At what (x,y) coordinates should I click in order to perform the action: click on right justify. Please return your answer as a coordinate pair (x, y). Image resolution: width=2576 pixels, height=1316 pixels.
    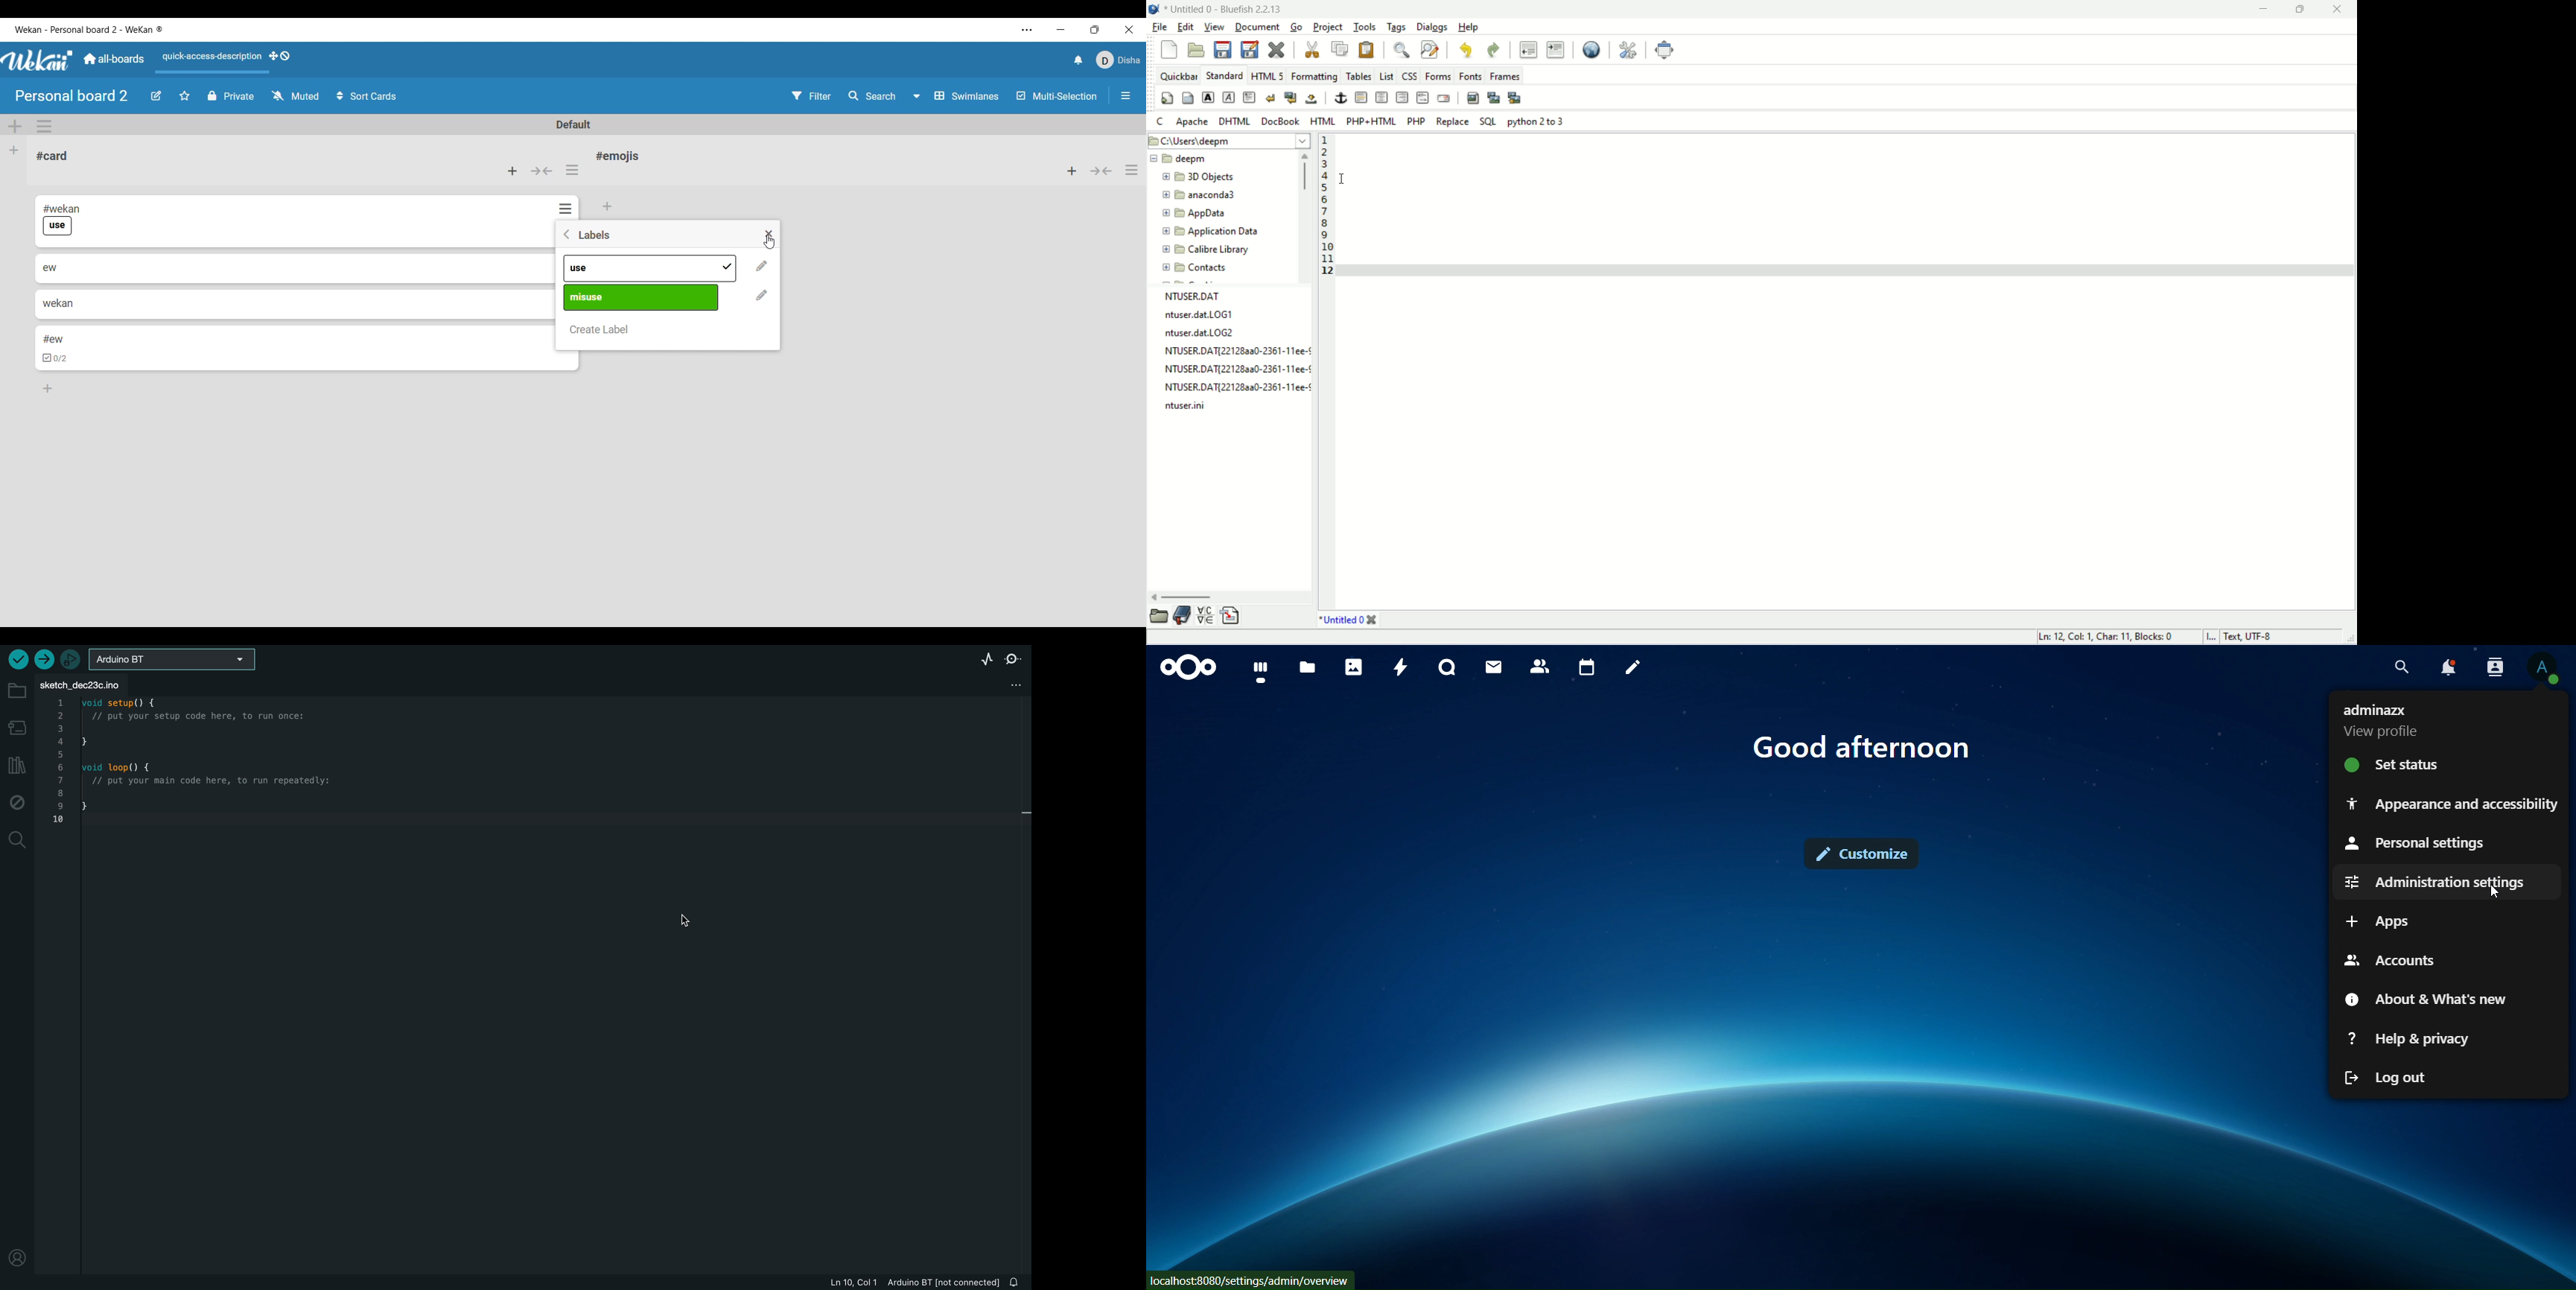
    Looking at the image, I should click on (1404, 100).